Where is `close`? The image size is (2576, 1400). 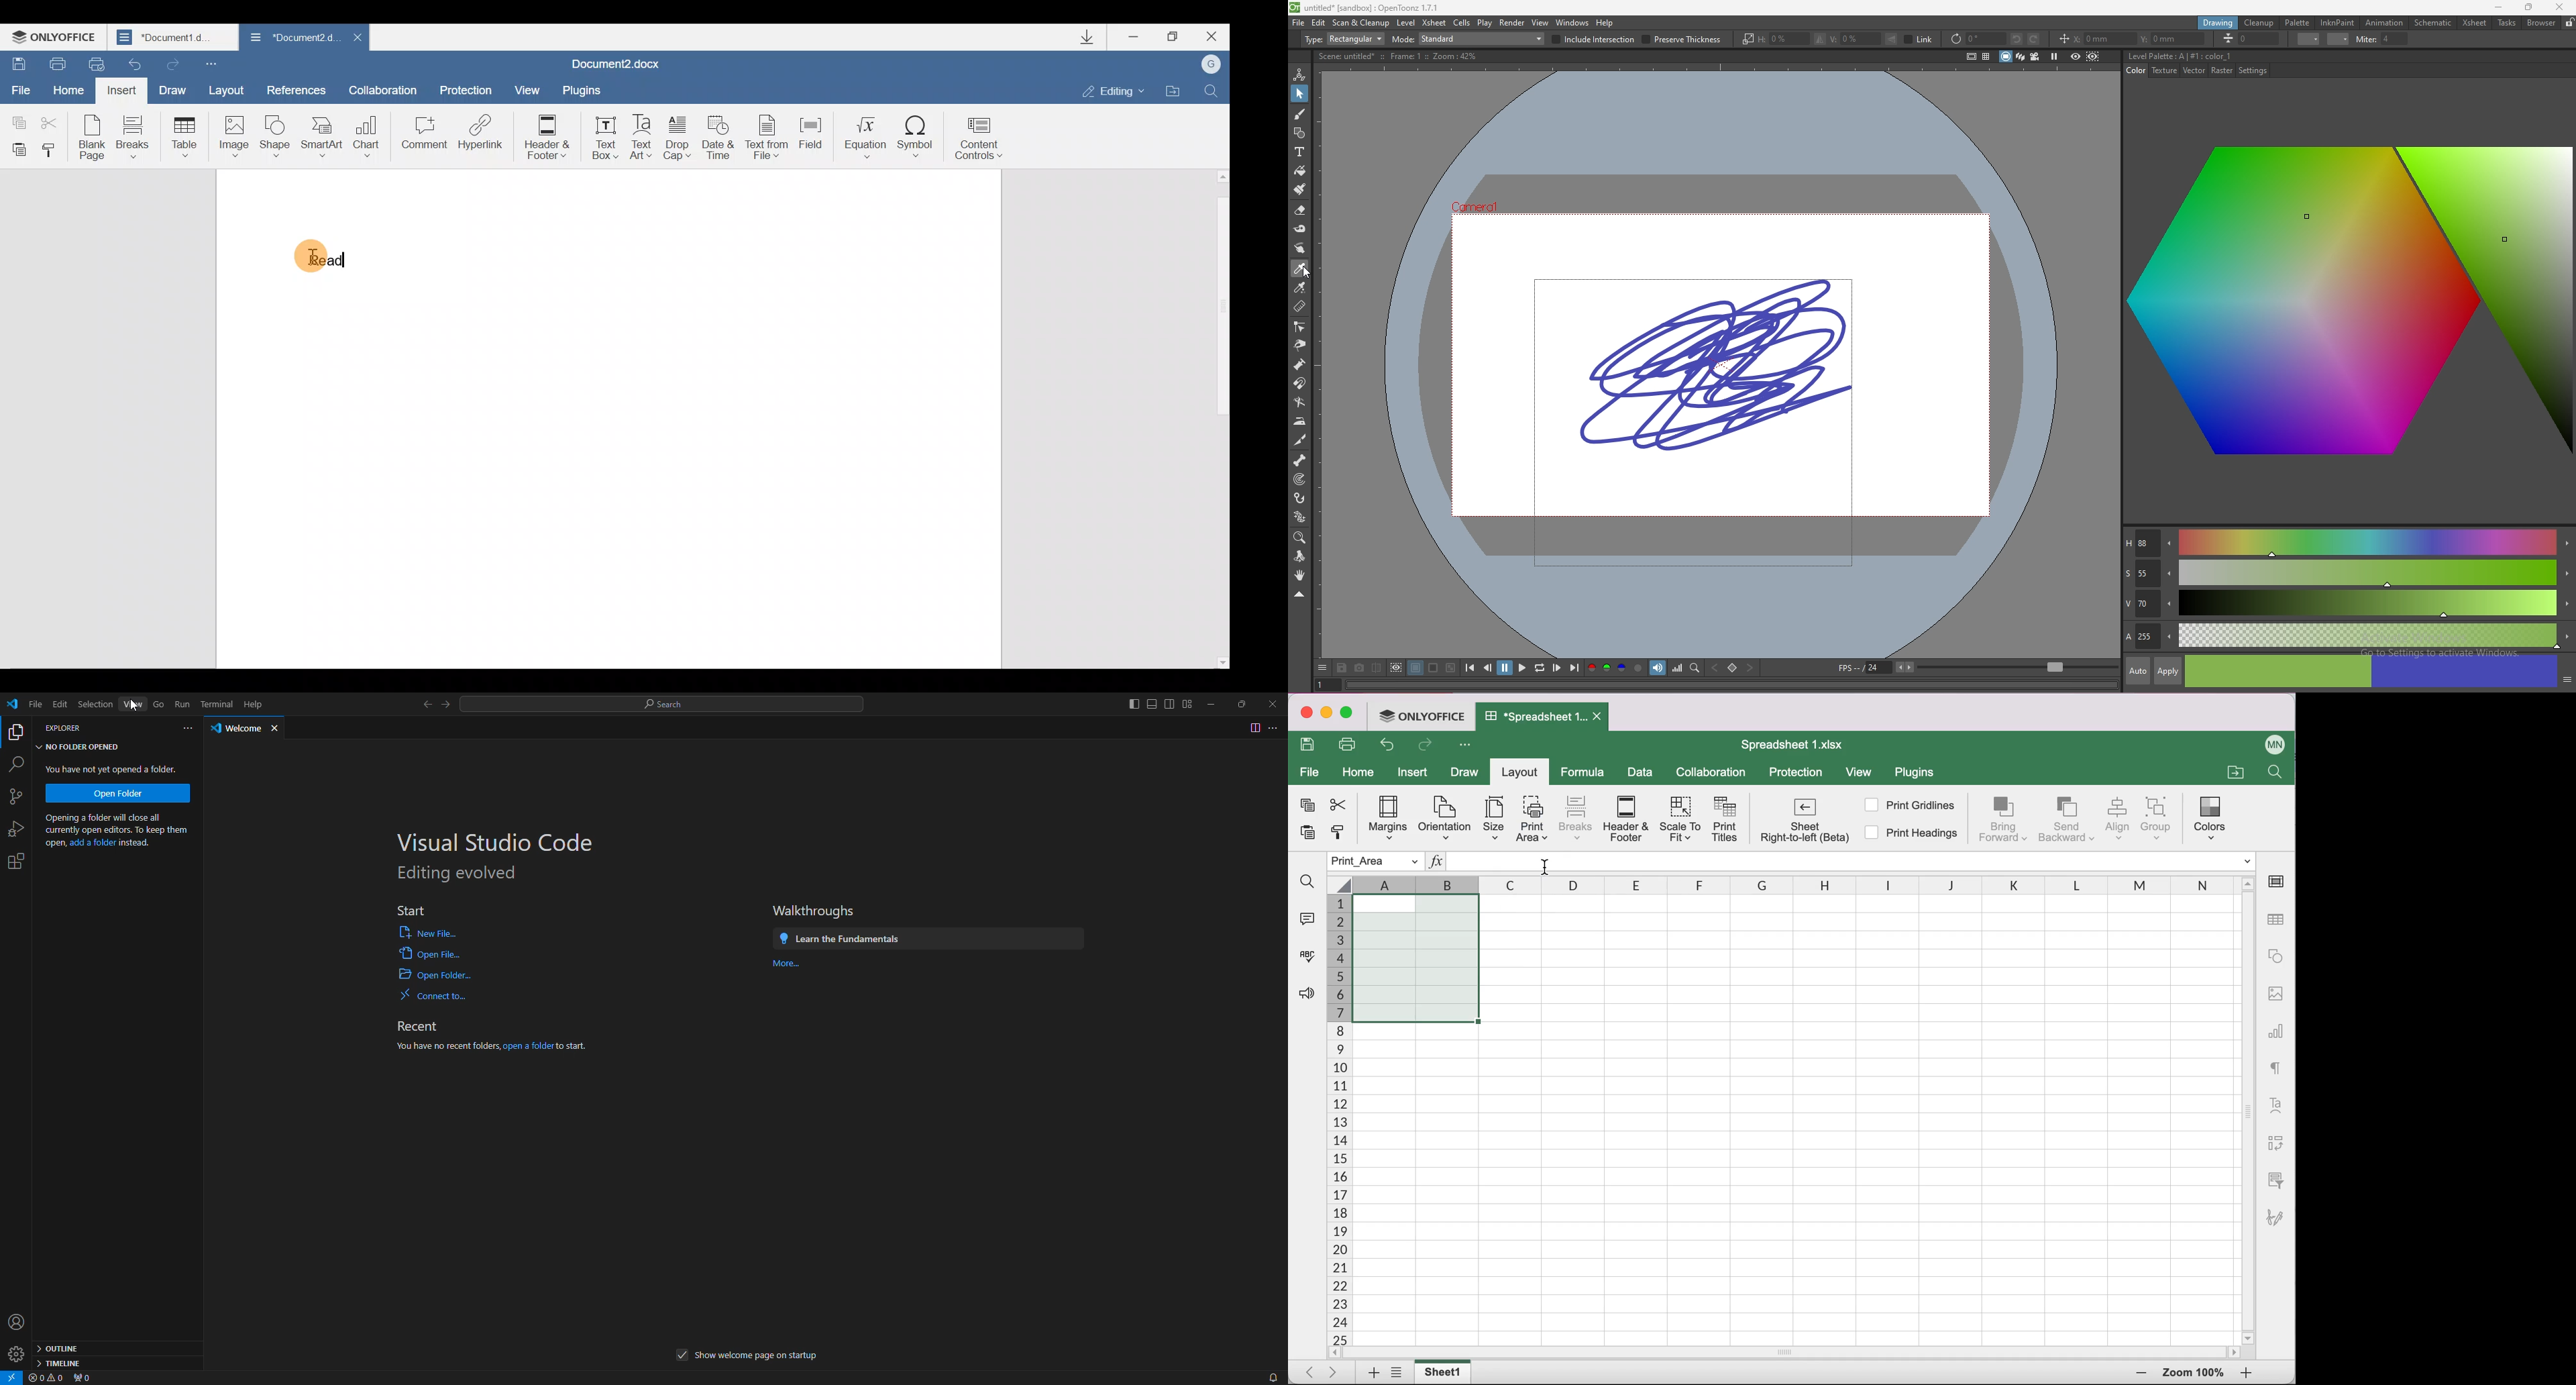
close is located at coordinates (278, 730).